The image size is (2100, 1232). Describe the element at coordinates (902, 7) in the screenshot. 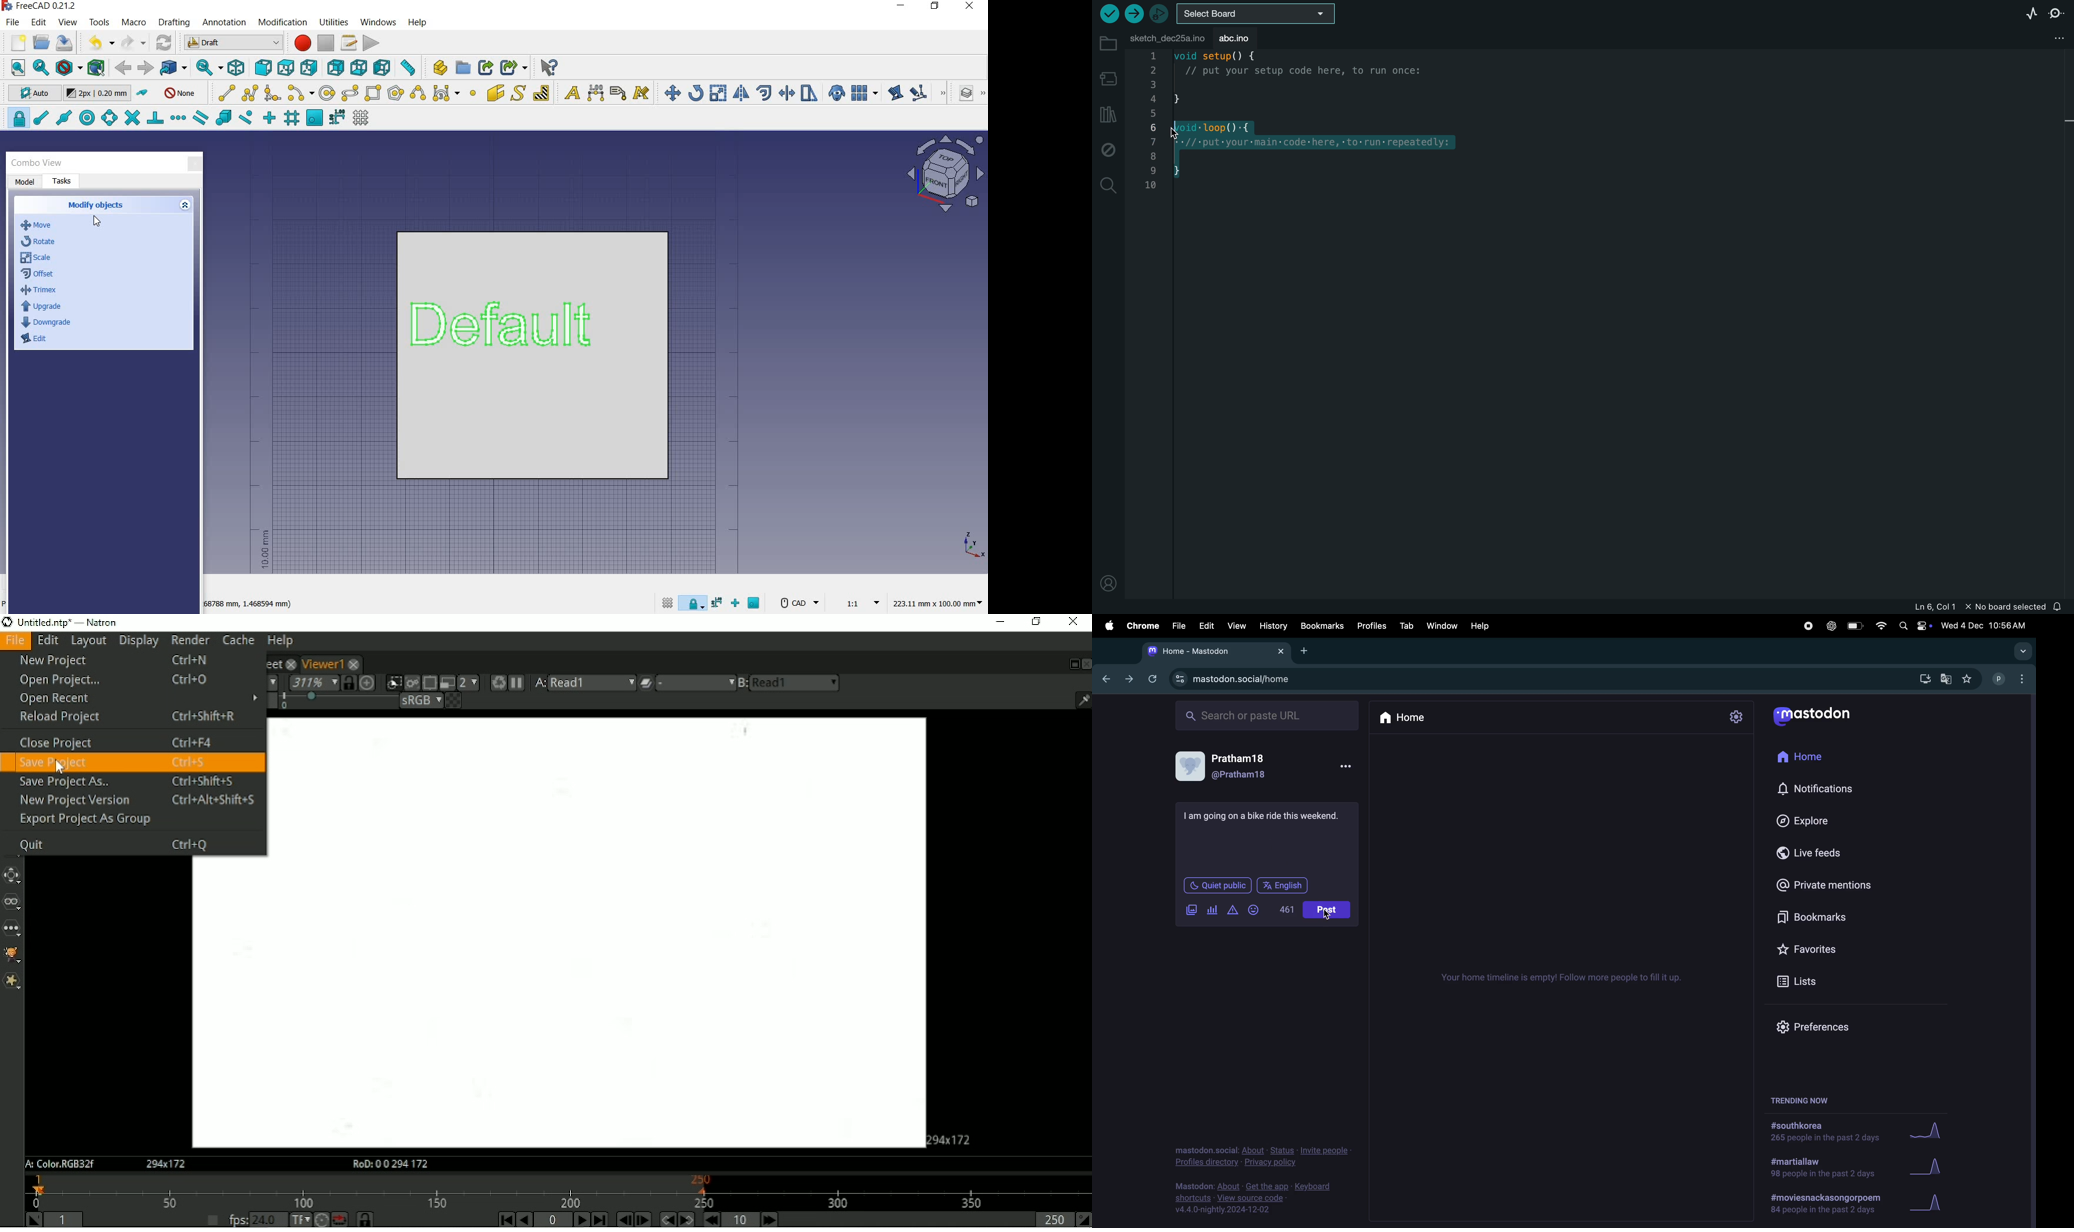

I see `minimize` at that location.